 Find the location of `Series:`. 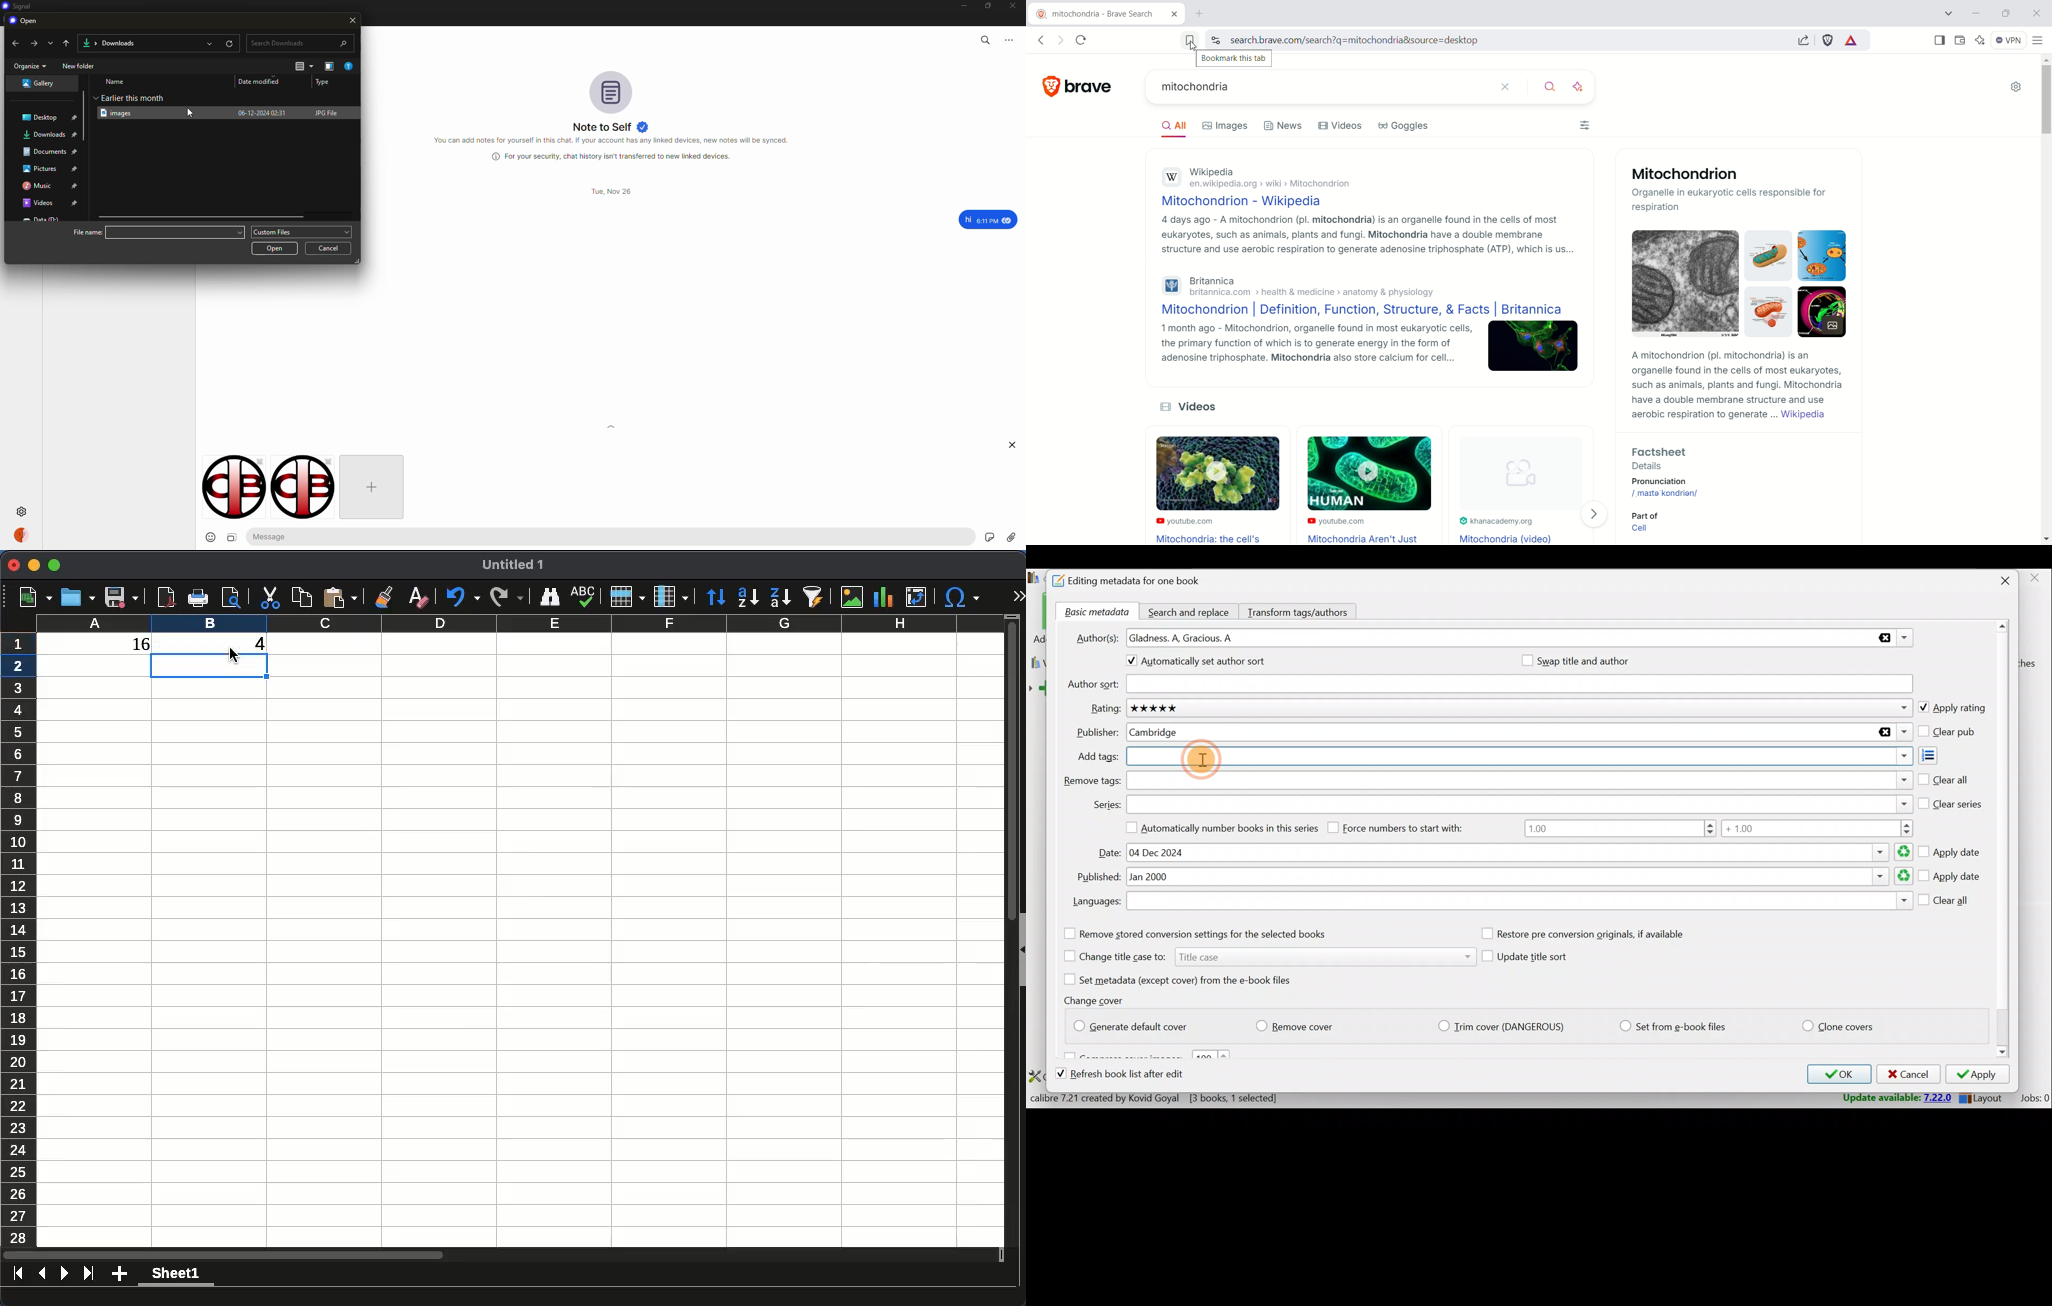

Series: is located at coordinates (1106, 805).